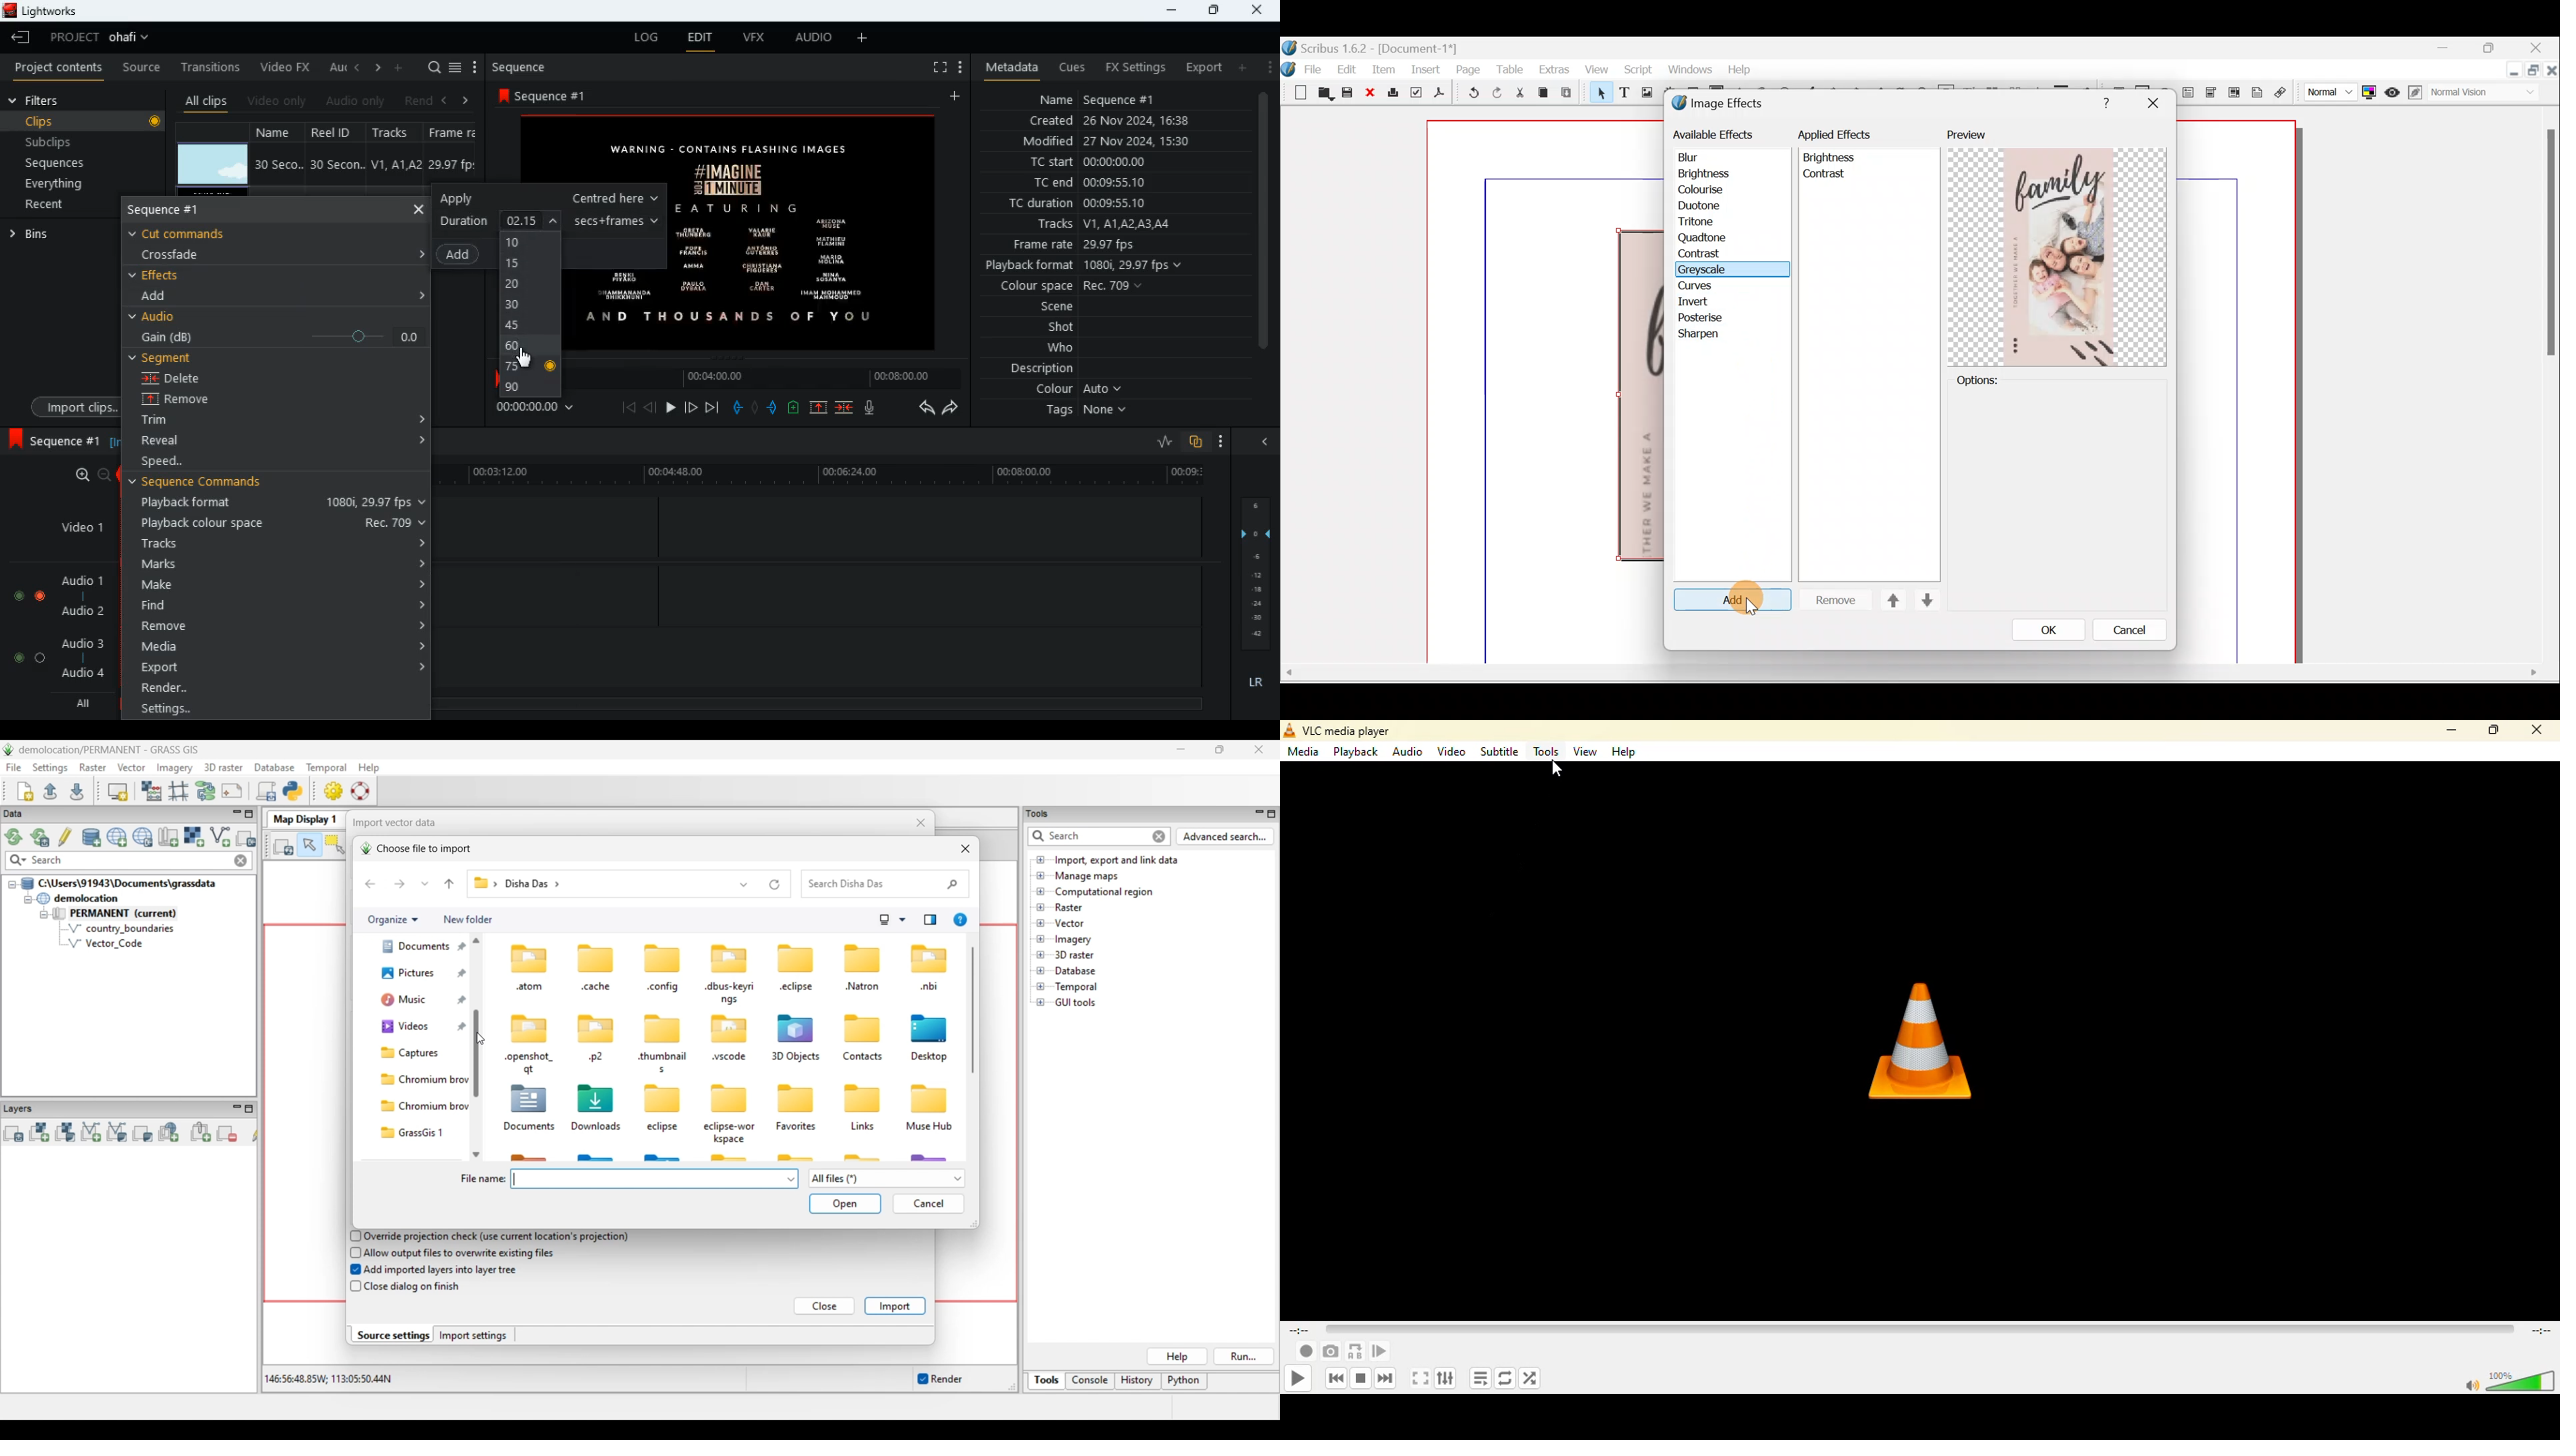 The image size is (2576, 1456). What do you see at coordinates (86, 122) in the screenshot?
I see `clips` at bounding box center [86, 122].